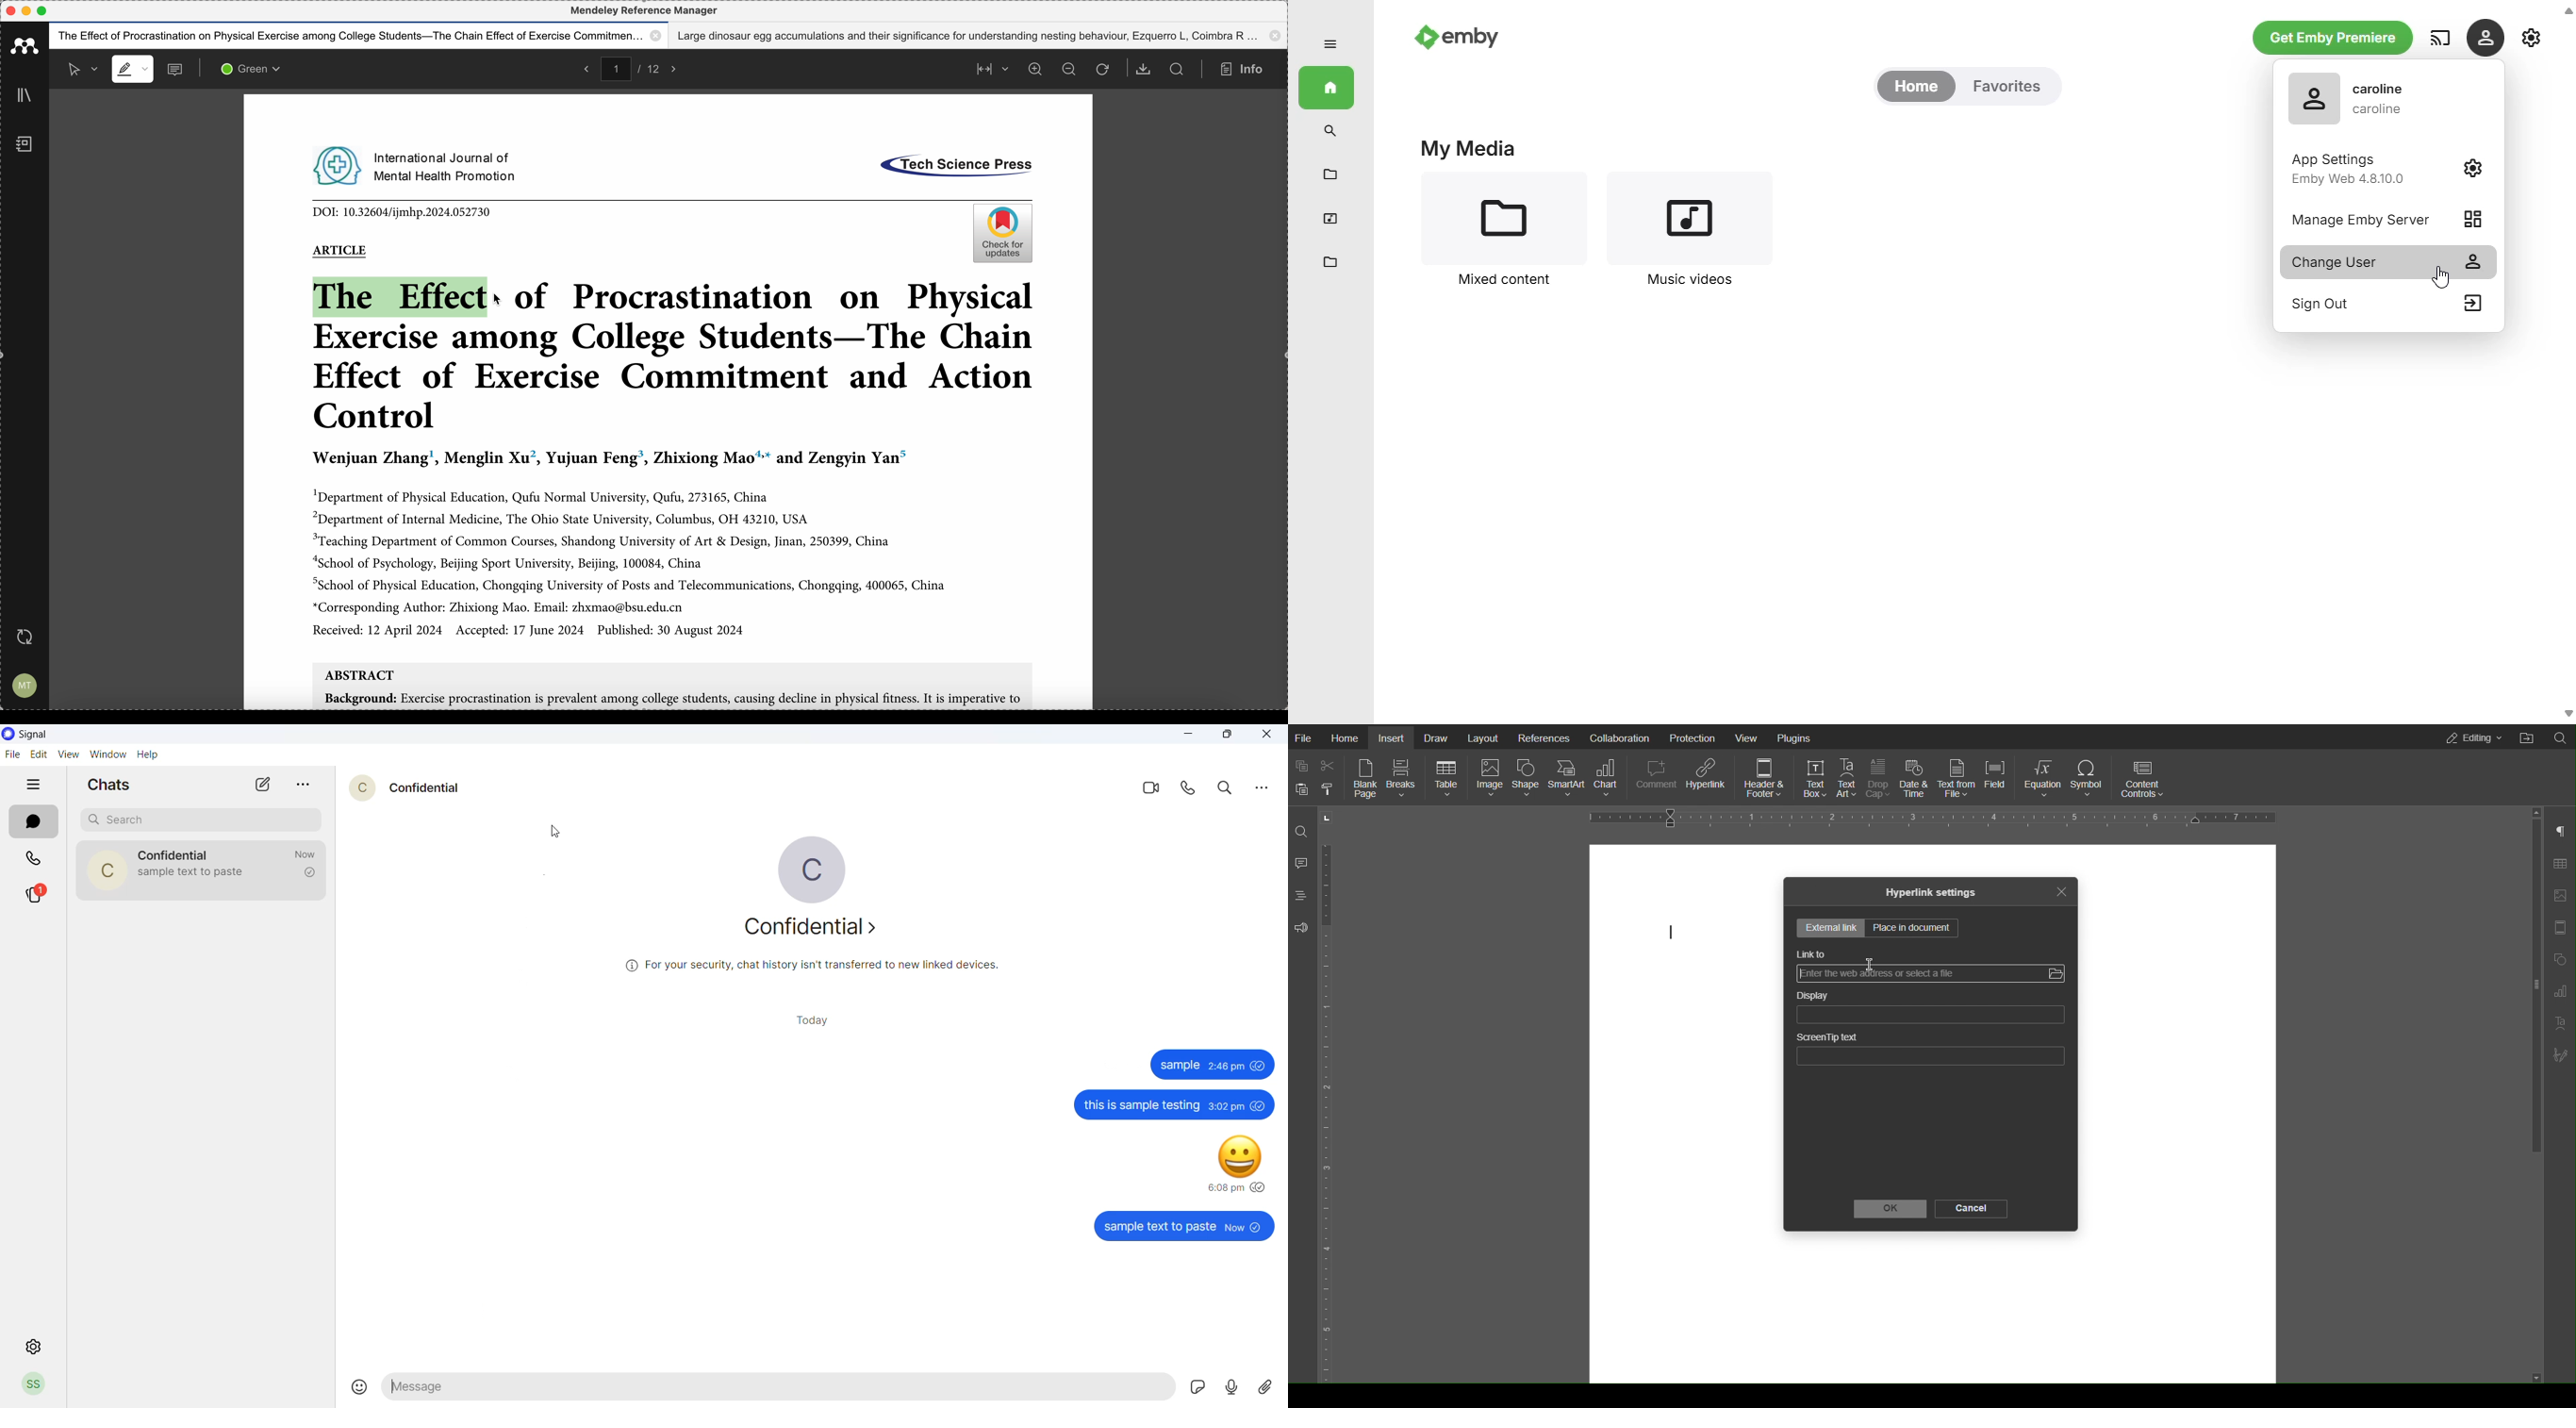 The image size is (2576, 1428). I want to click on Mendeley reference manager, so click(644, 11).